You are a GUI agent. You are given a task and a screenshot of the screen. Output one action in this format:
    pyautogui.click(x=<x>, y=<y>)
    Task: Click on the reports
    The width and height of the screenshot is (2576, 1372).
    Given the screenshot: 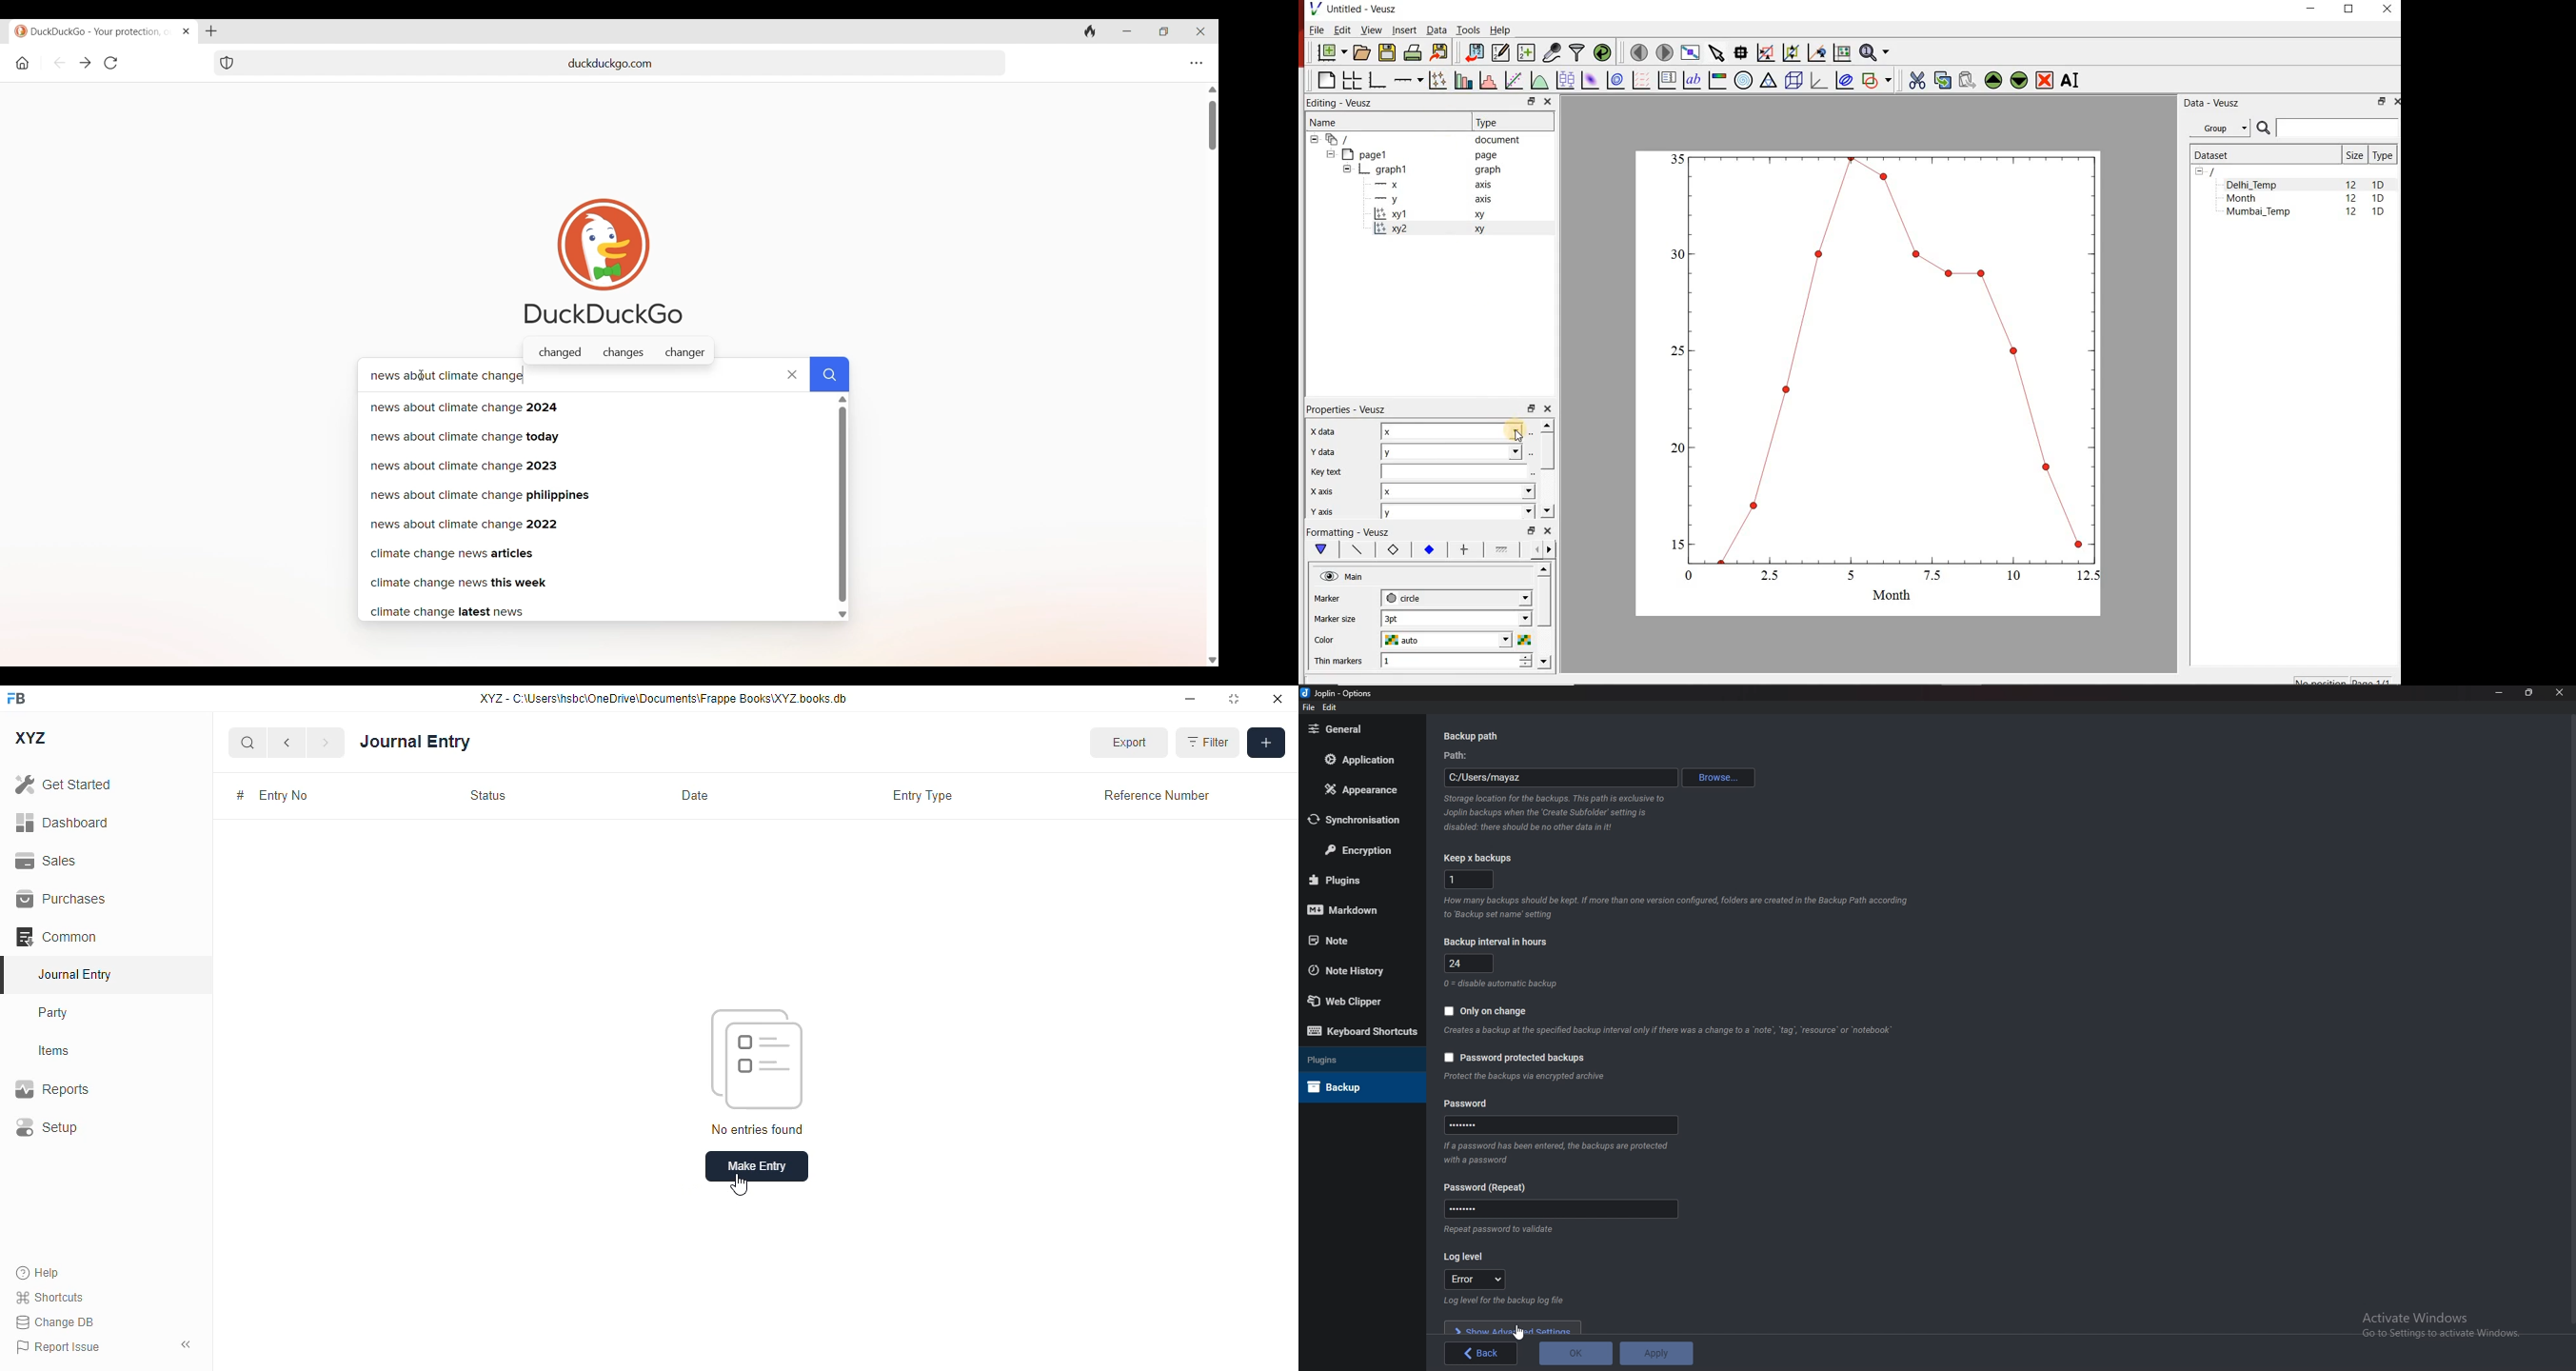 What is the action you would take?
    pyautogui.click(x=52, y=1088)
    